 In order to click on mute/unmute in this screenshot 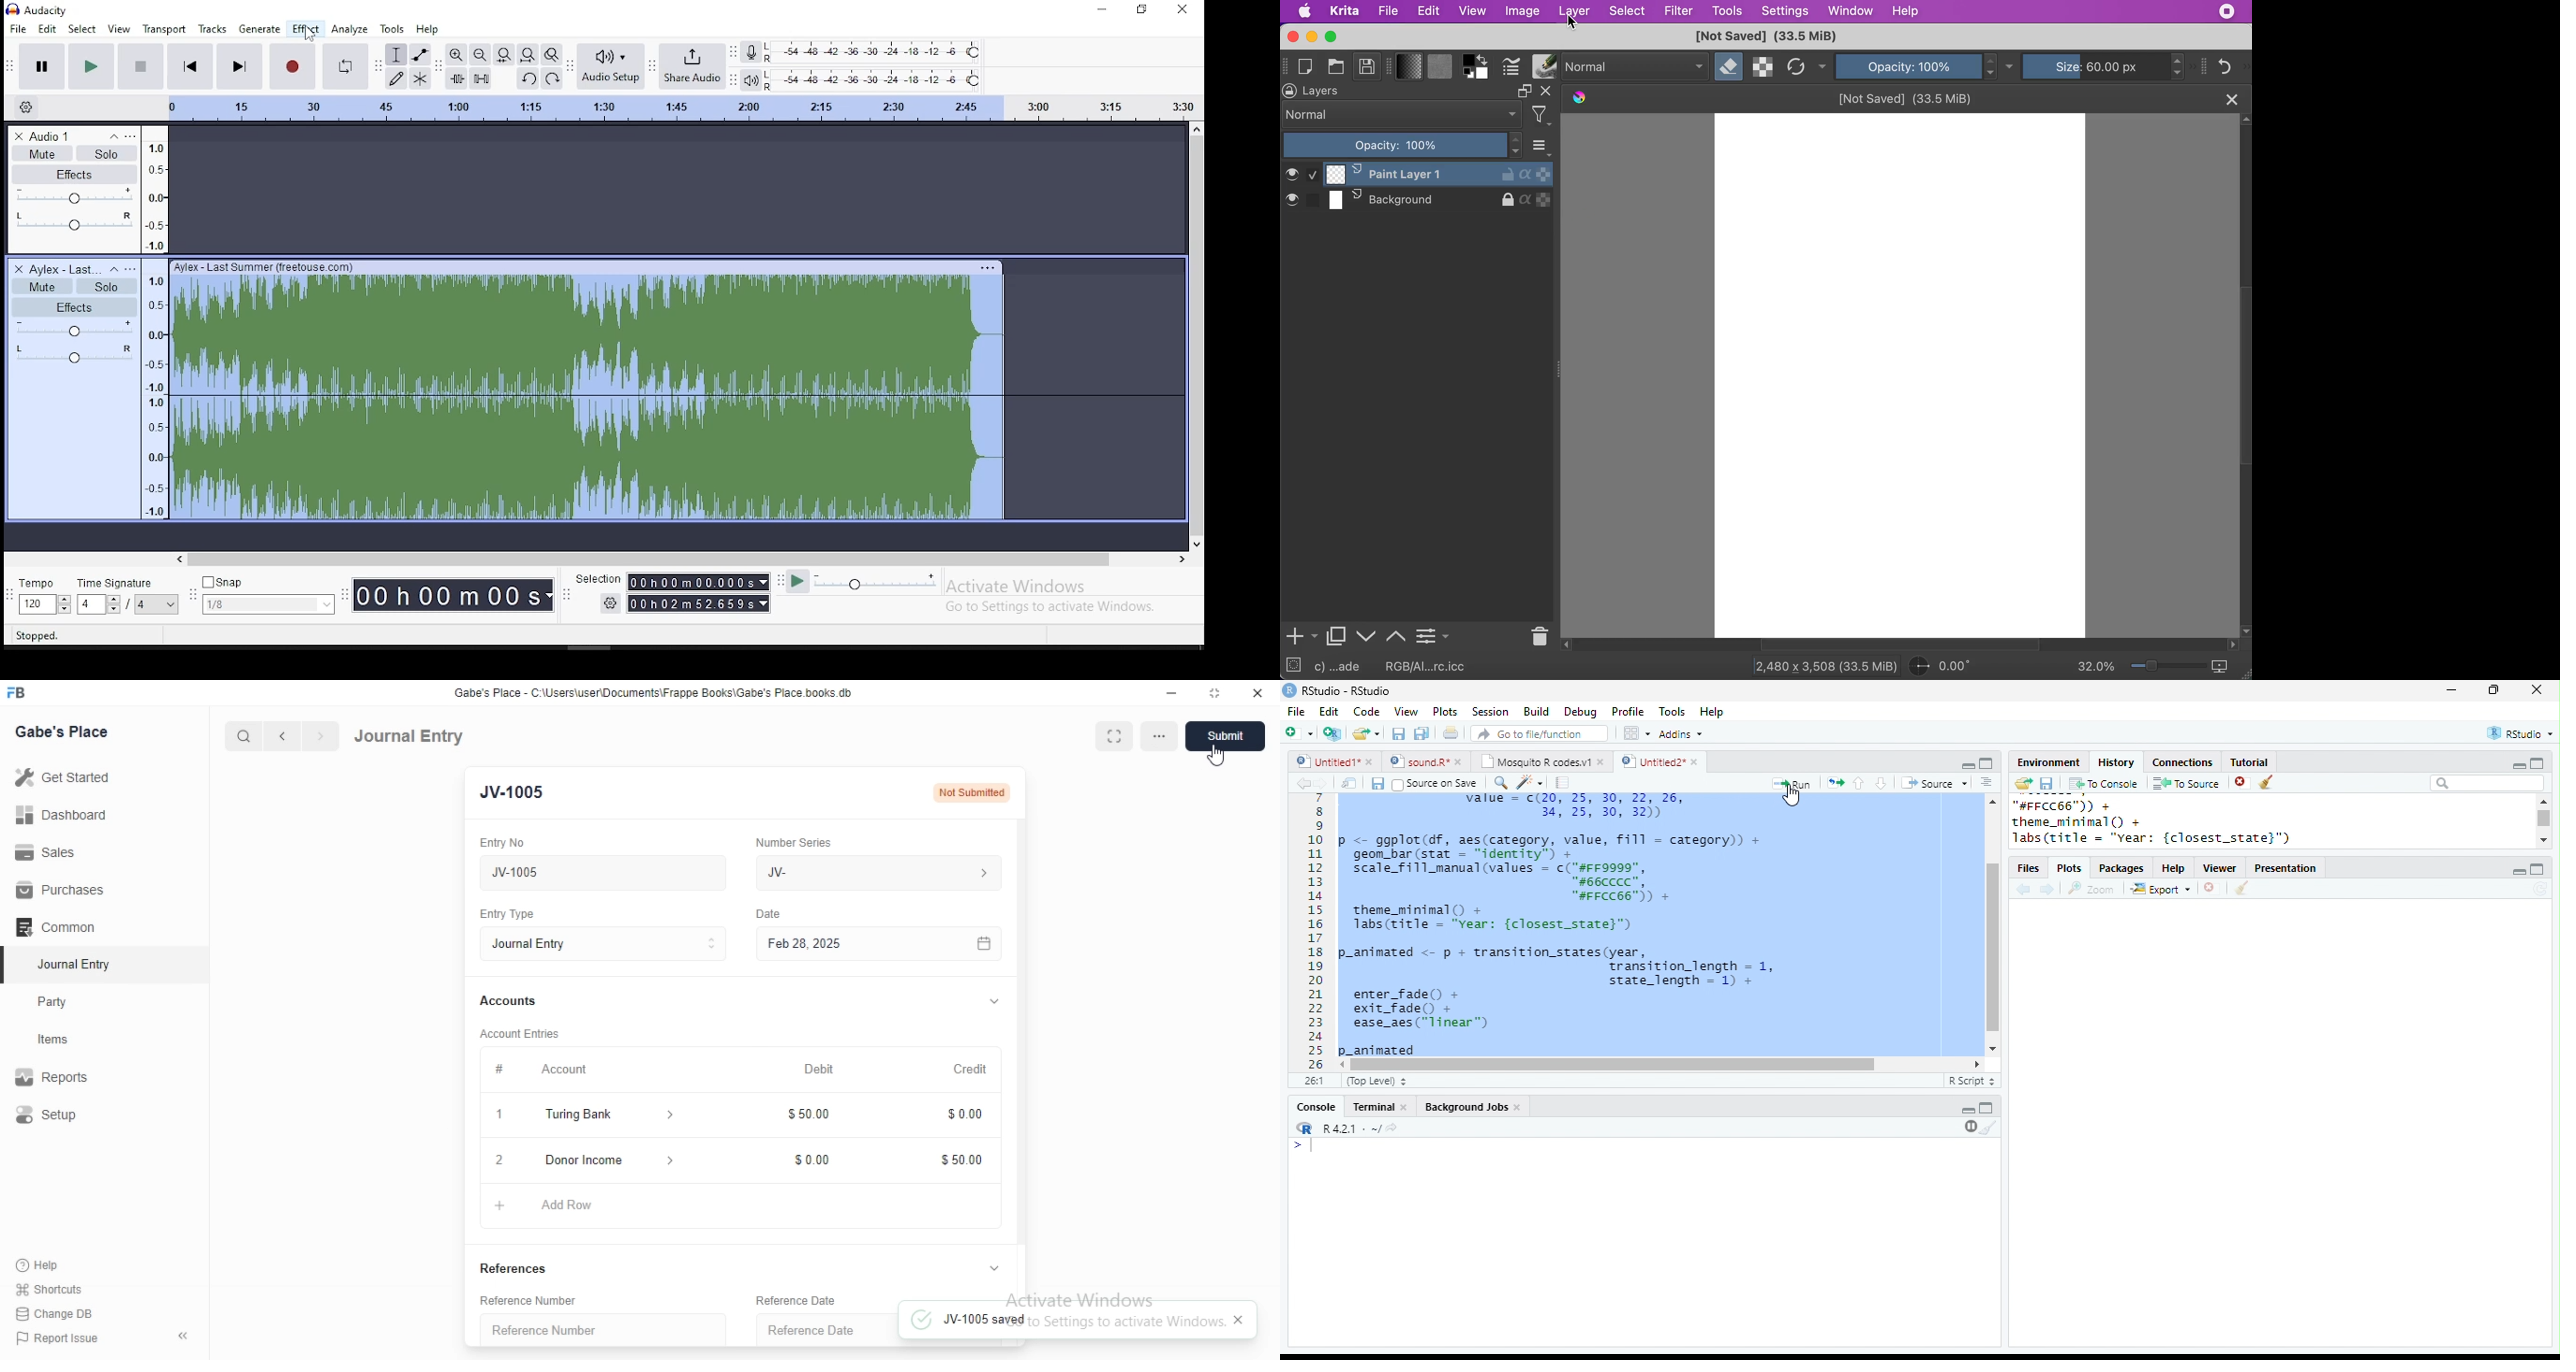, I will do `click(42, 153)`.